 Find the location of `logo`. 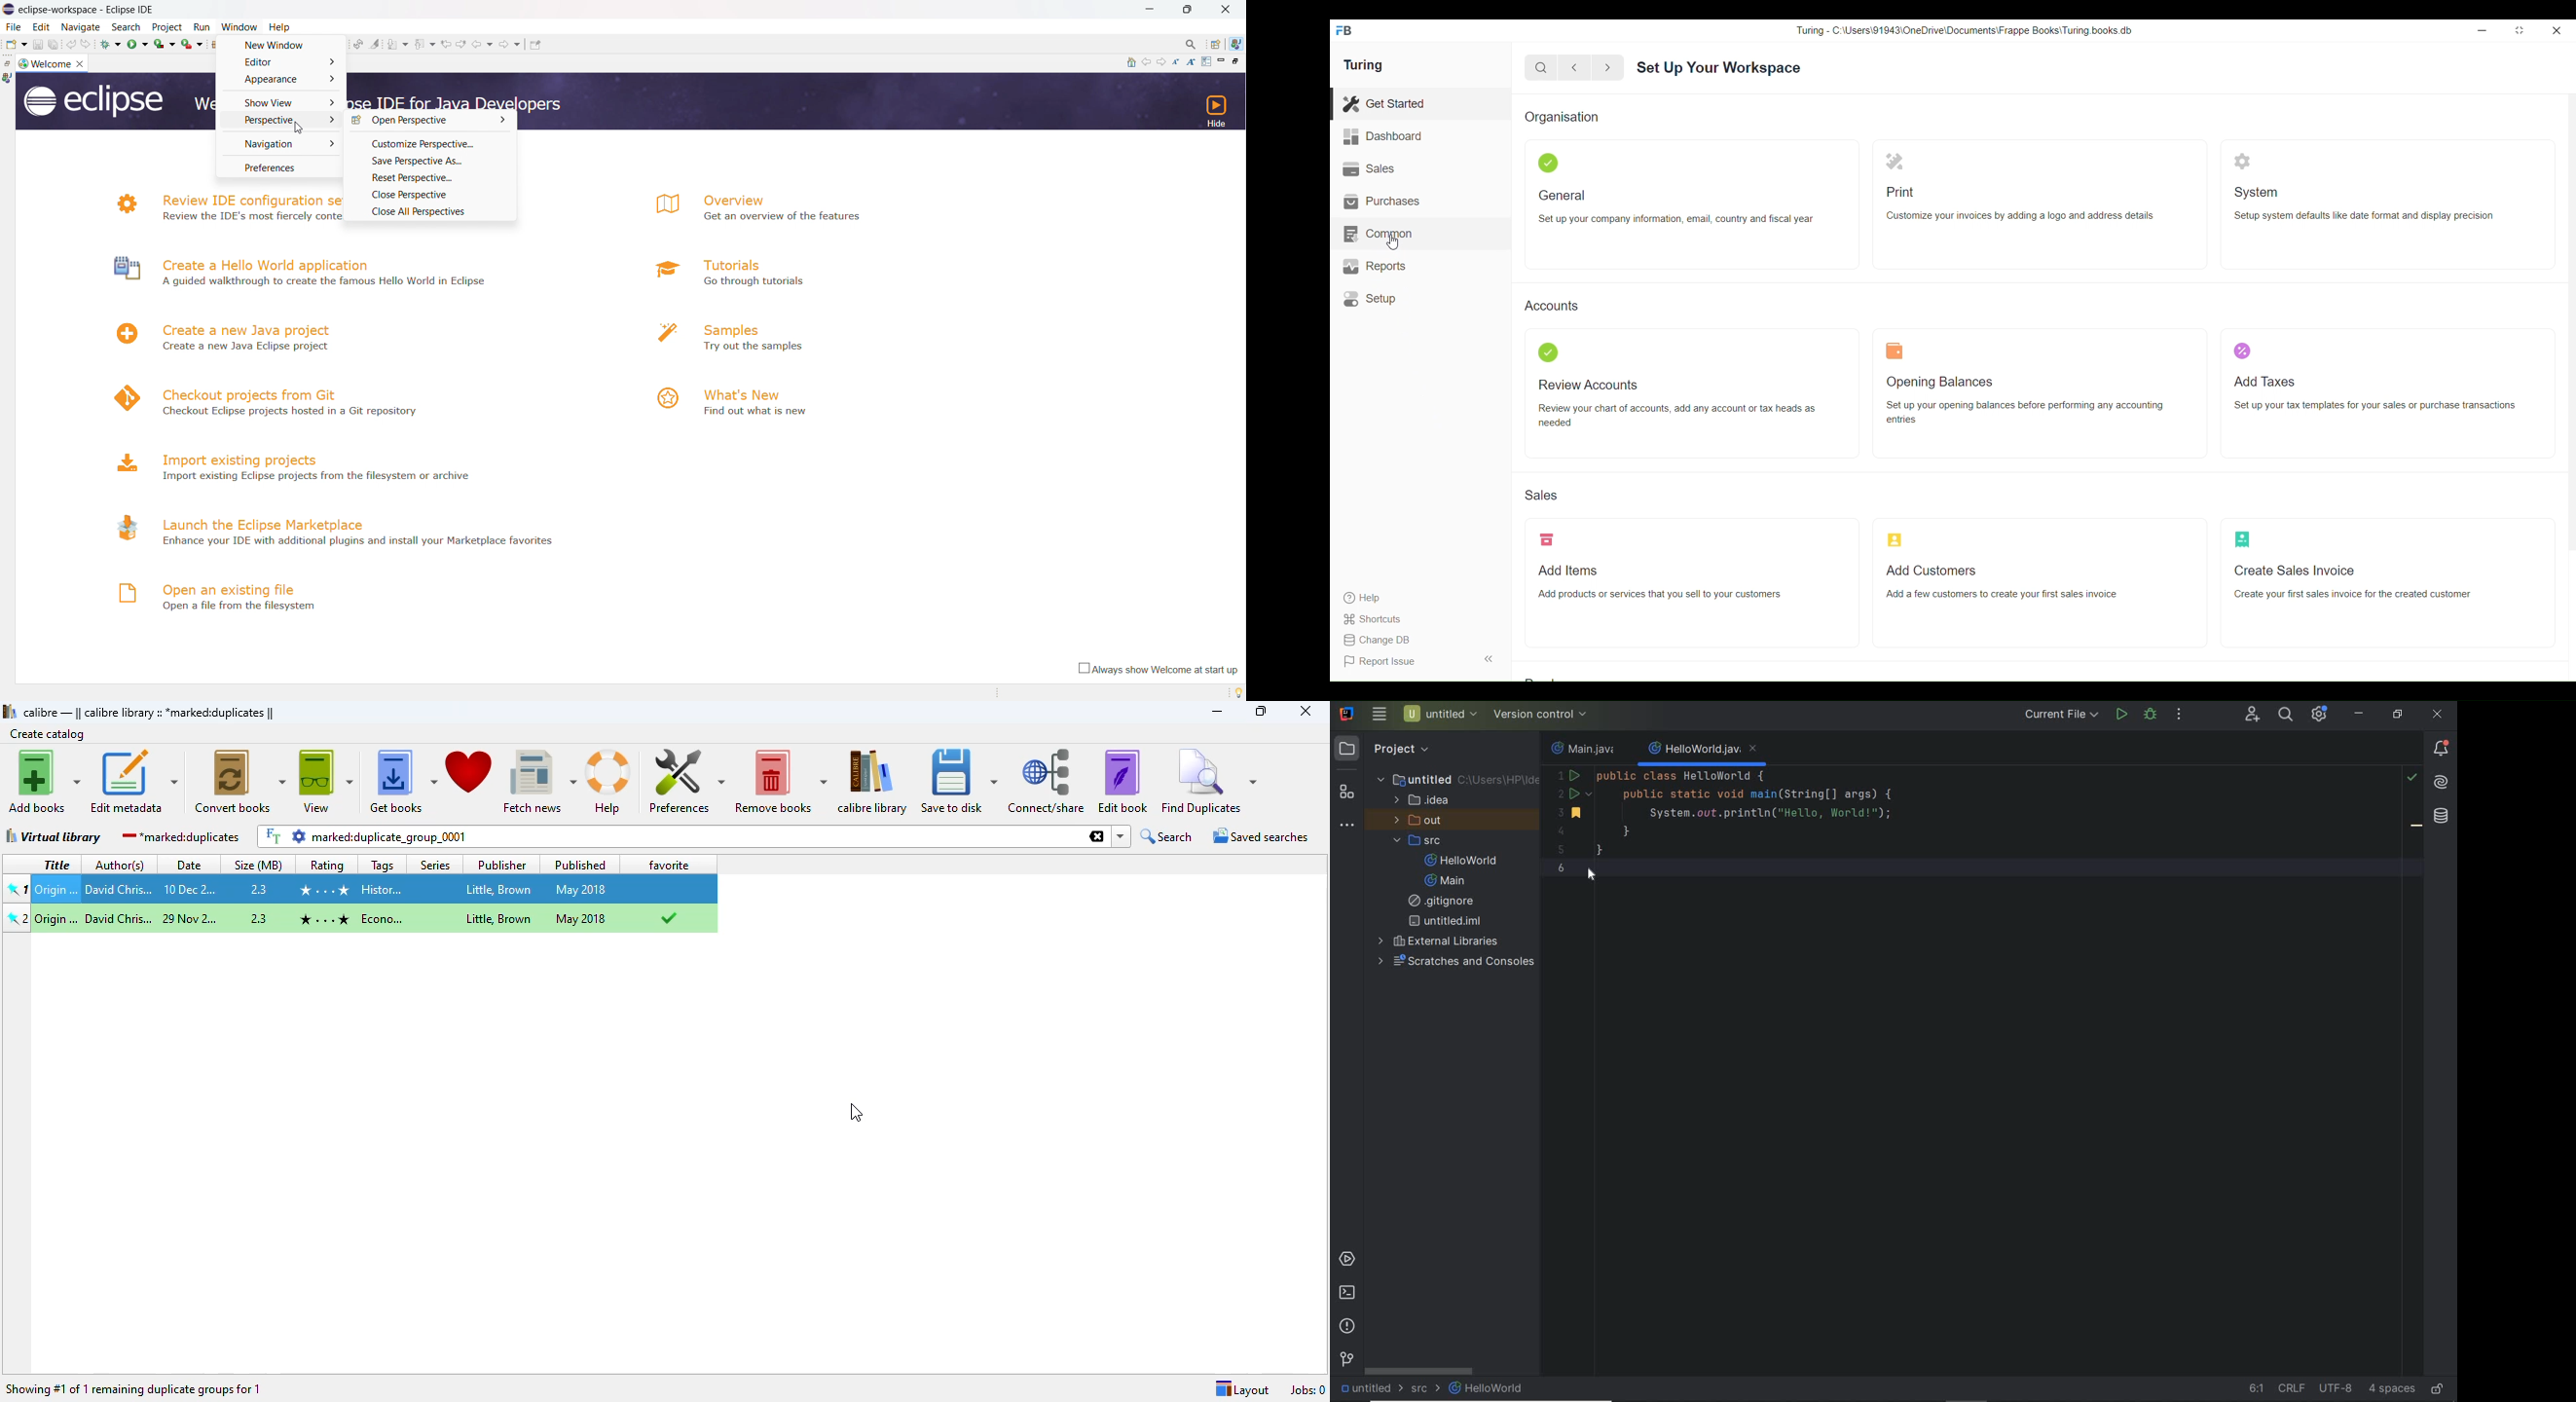

logo is located at coordinates (659, 204).